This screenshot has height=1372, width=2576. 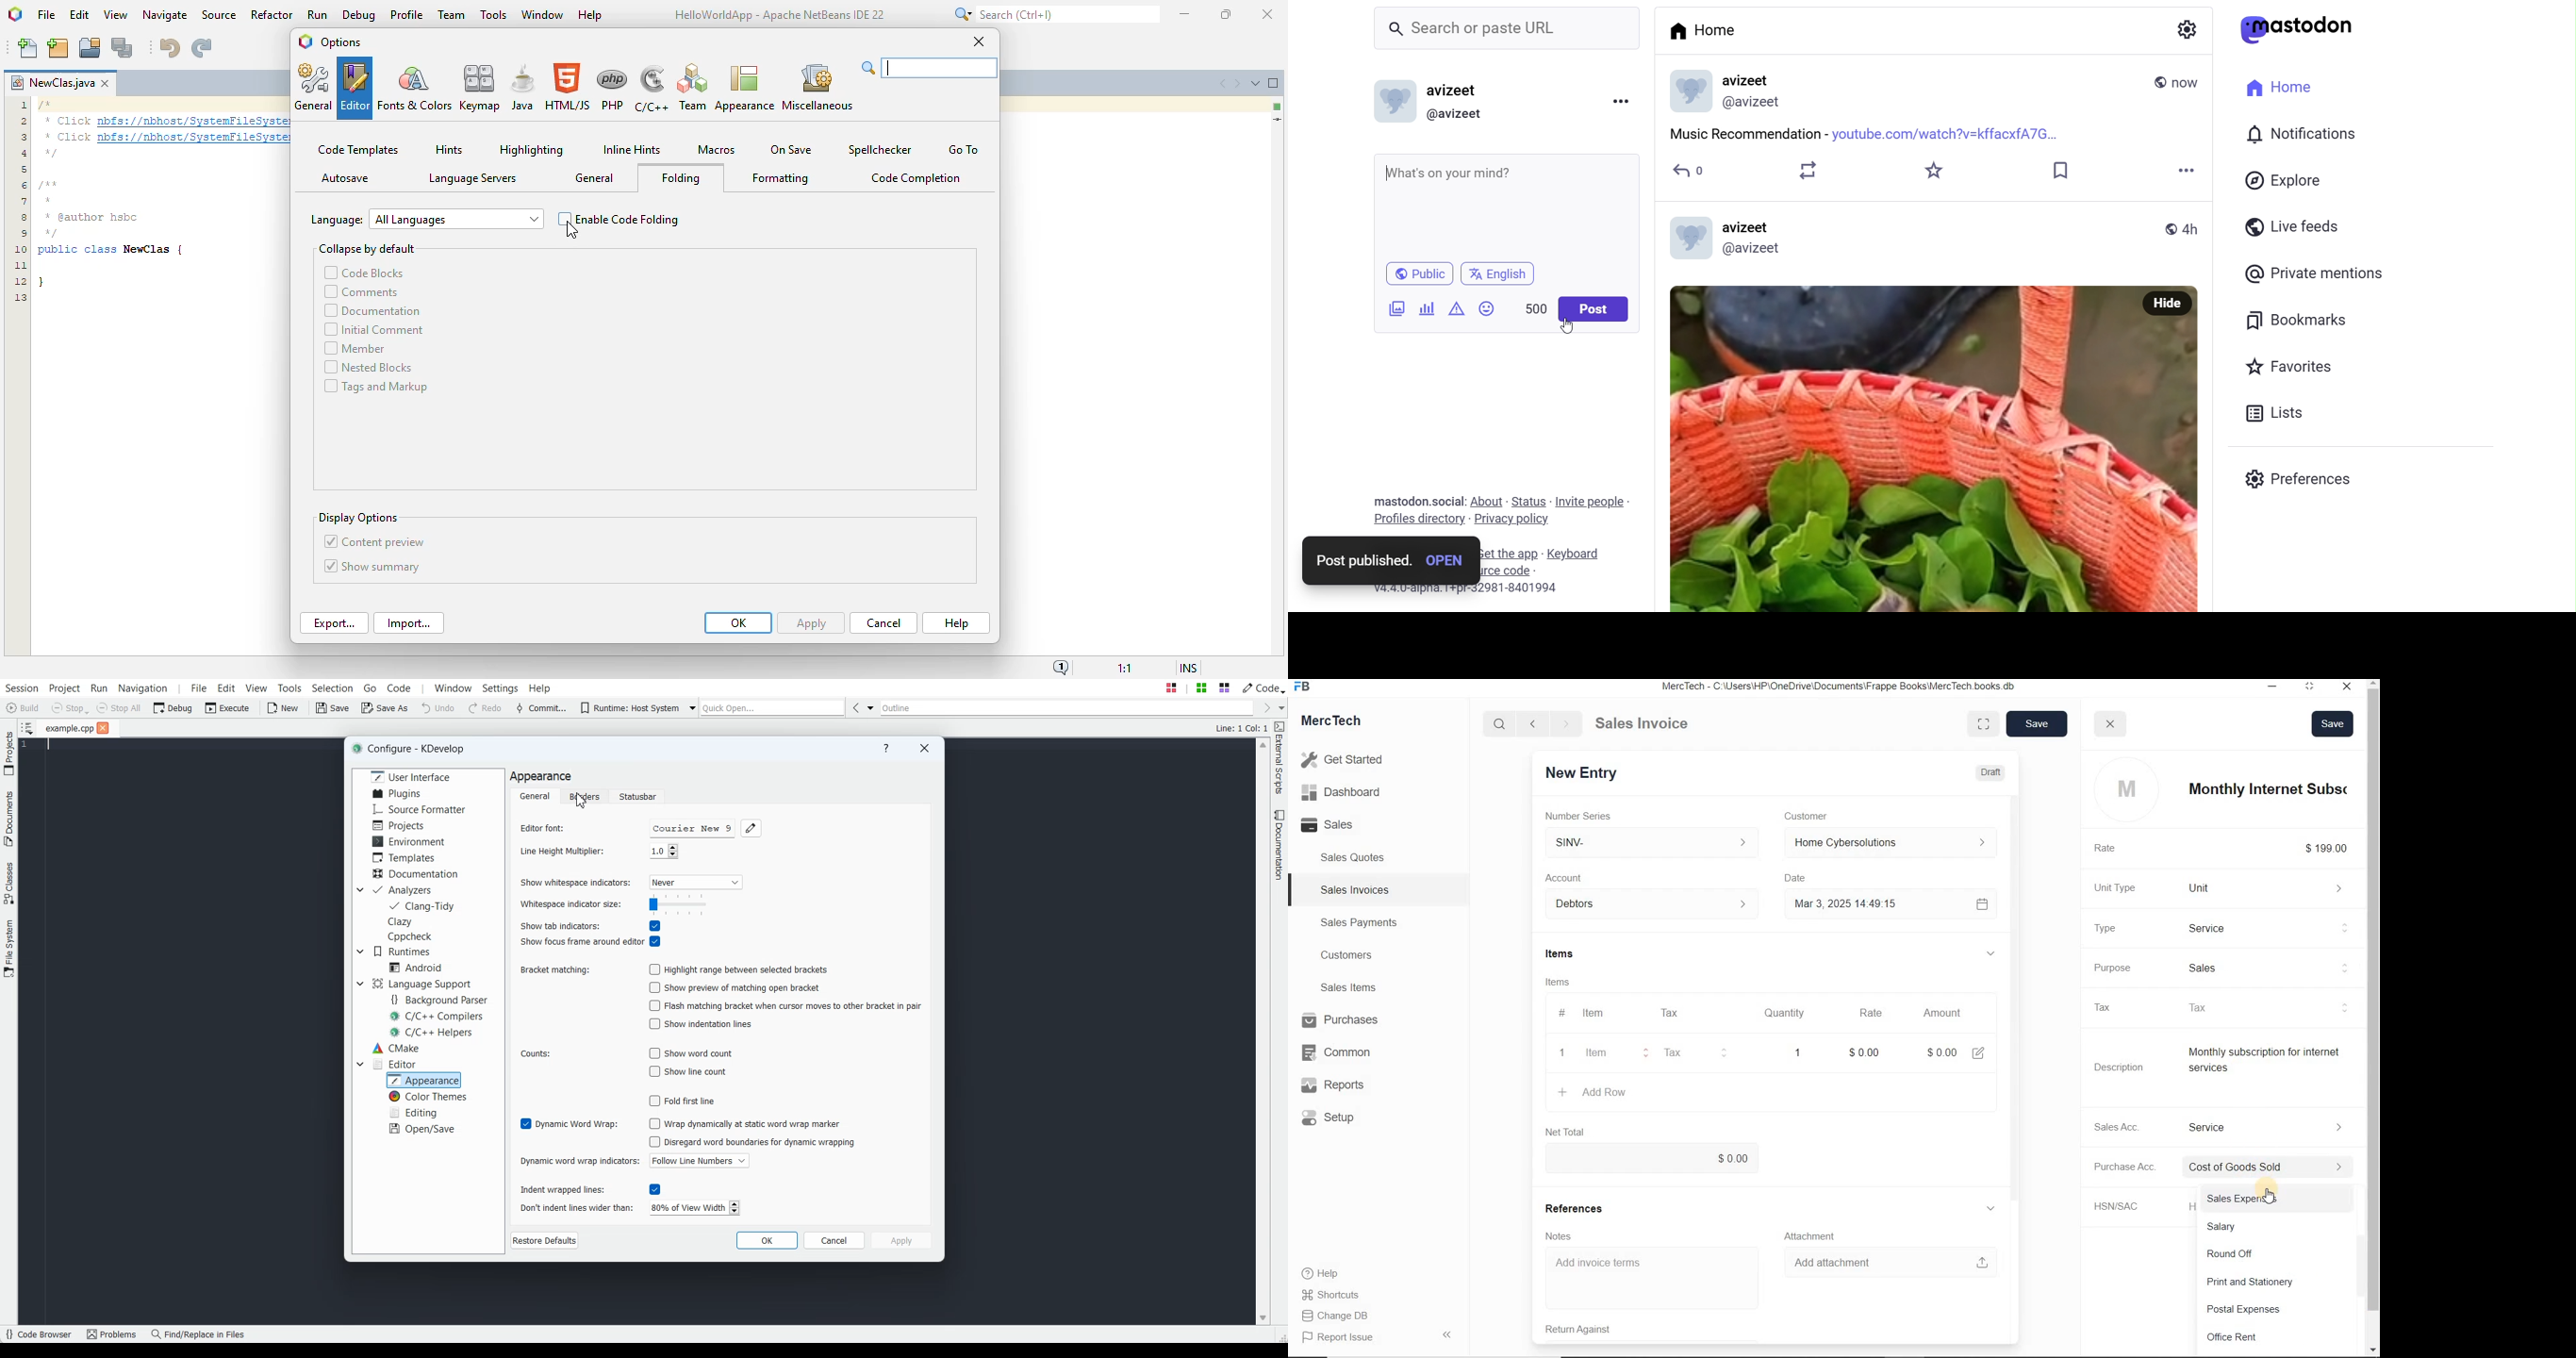 I want to click on hints, so click(x=449, y=149).